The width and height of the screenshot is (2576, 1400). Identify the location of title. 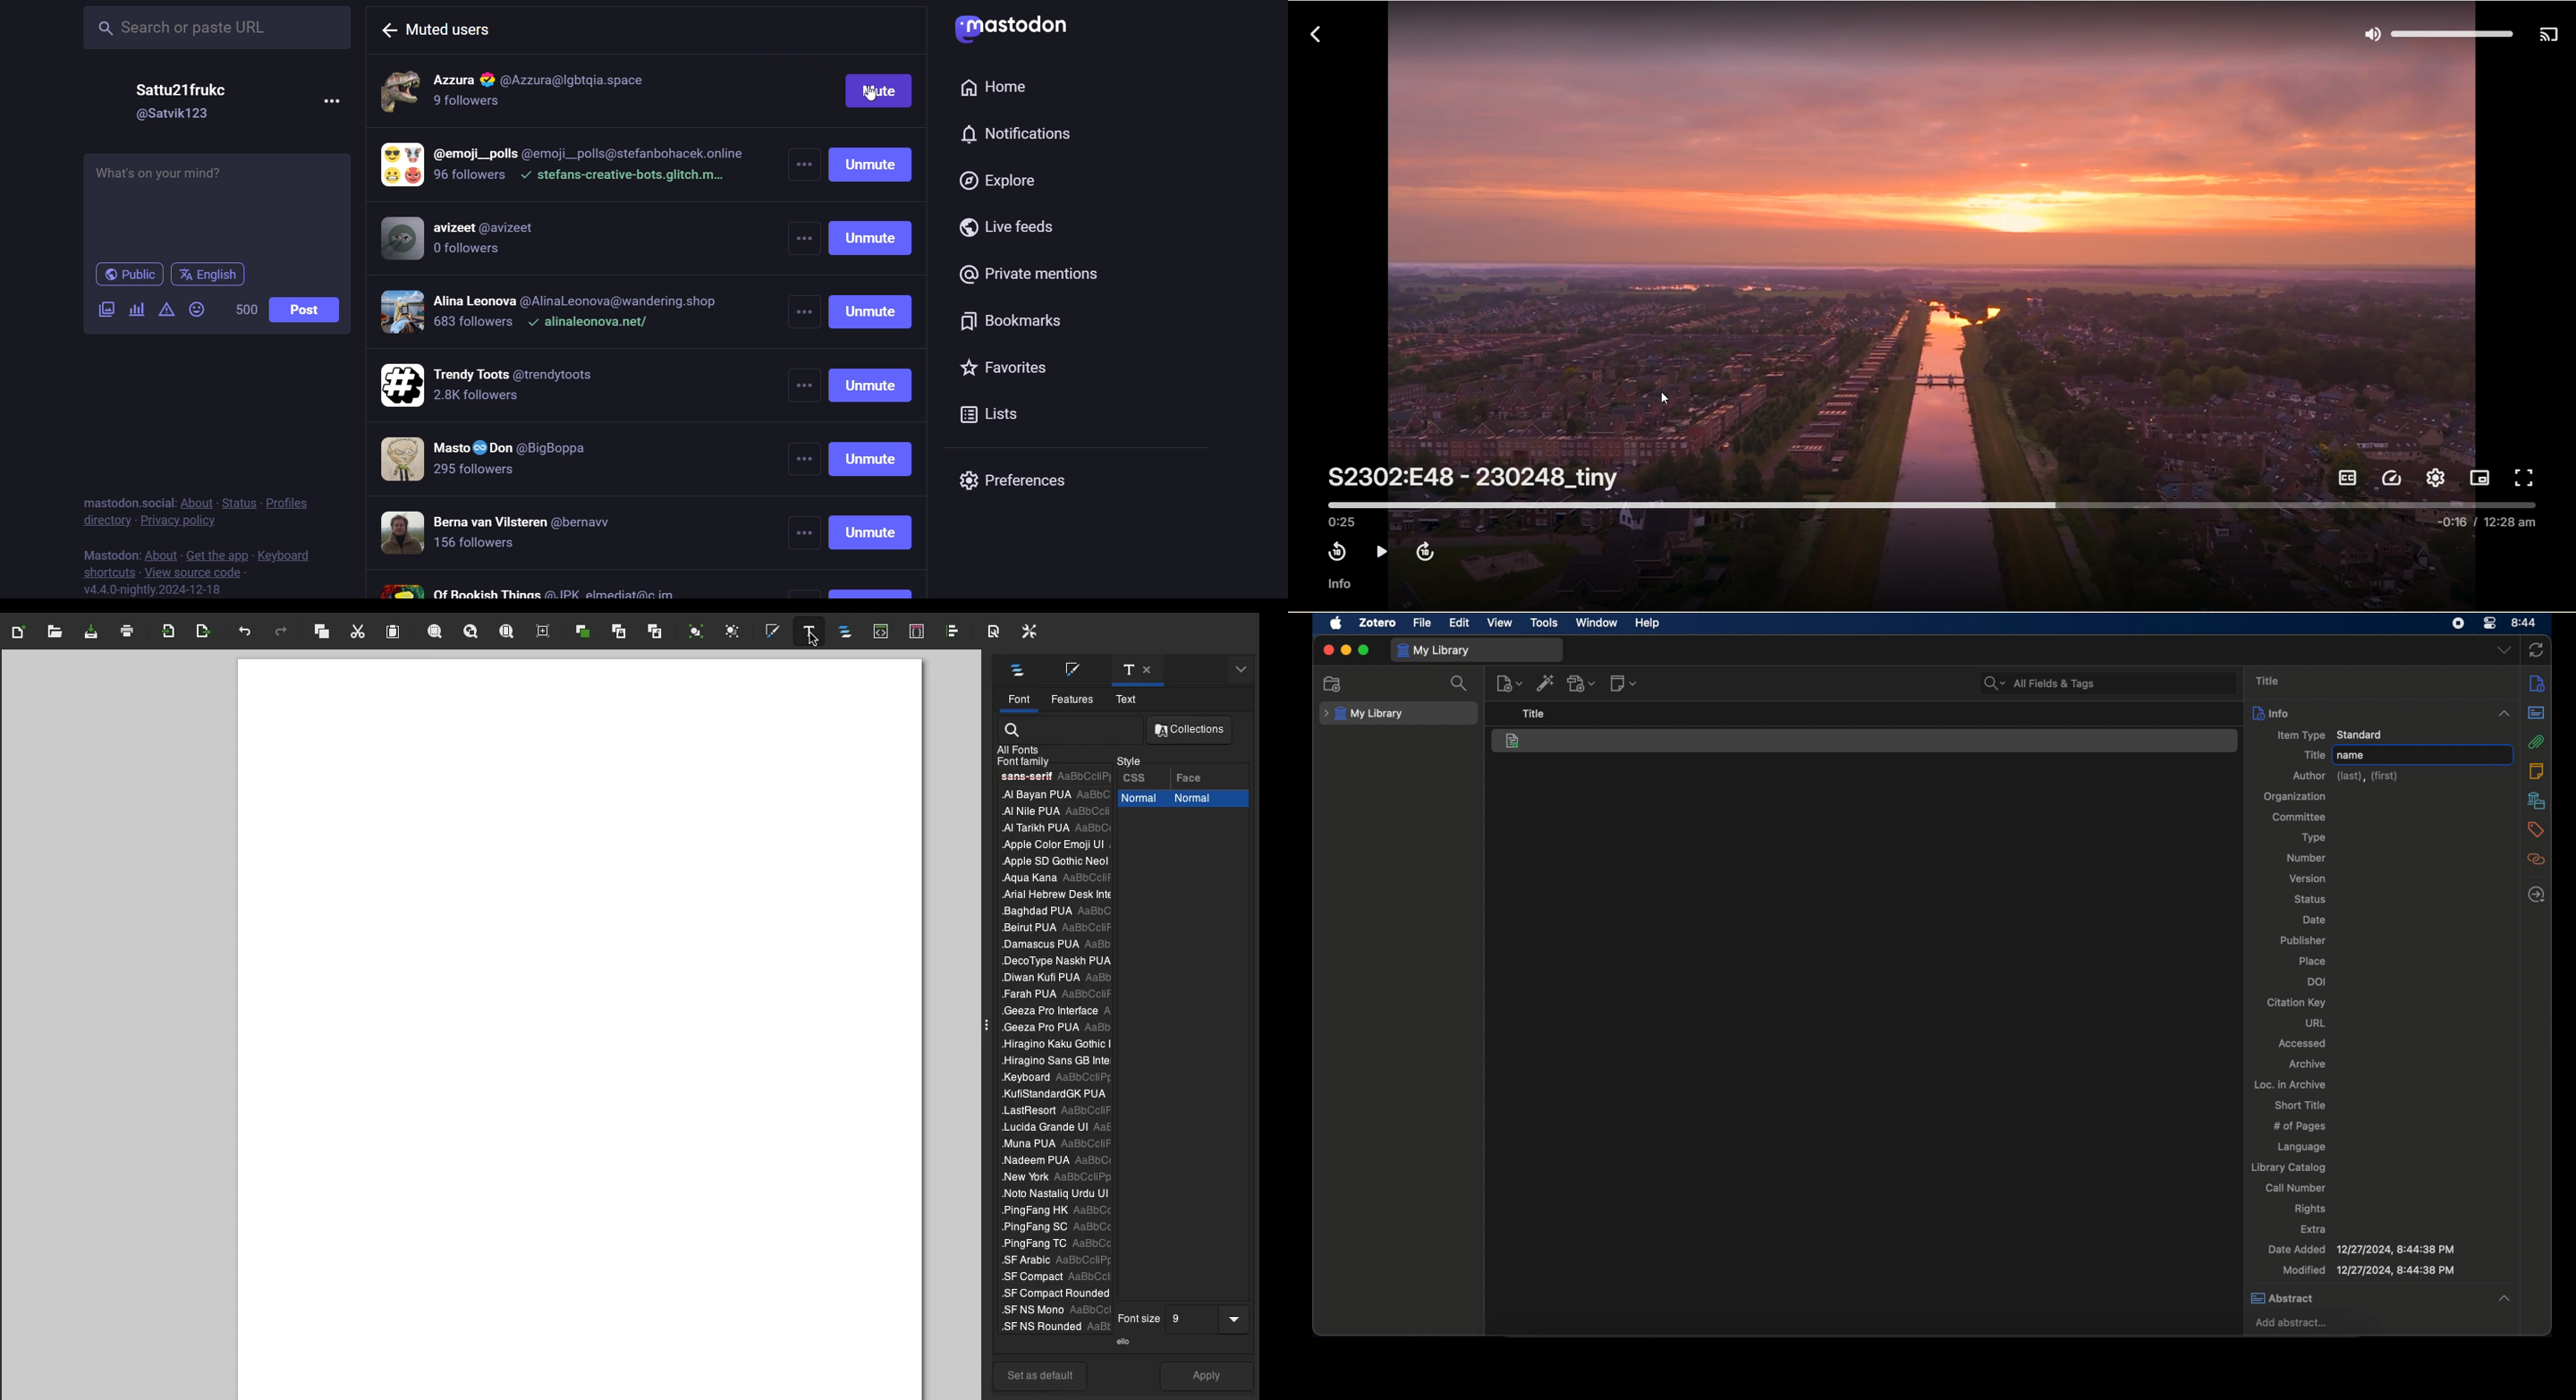
(2314, 755).